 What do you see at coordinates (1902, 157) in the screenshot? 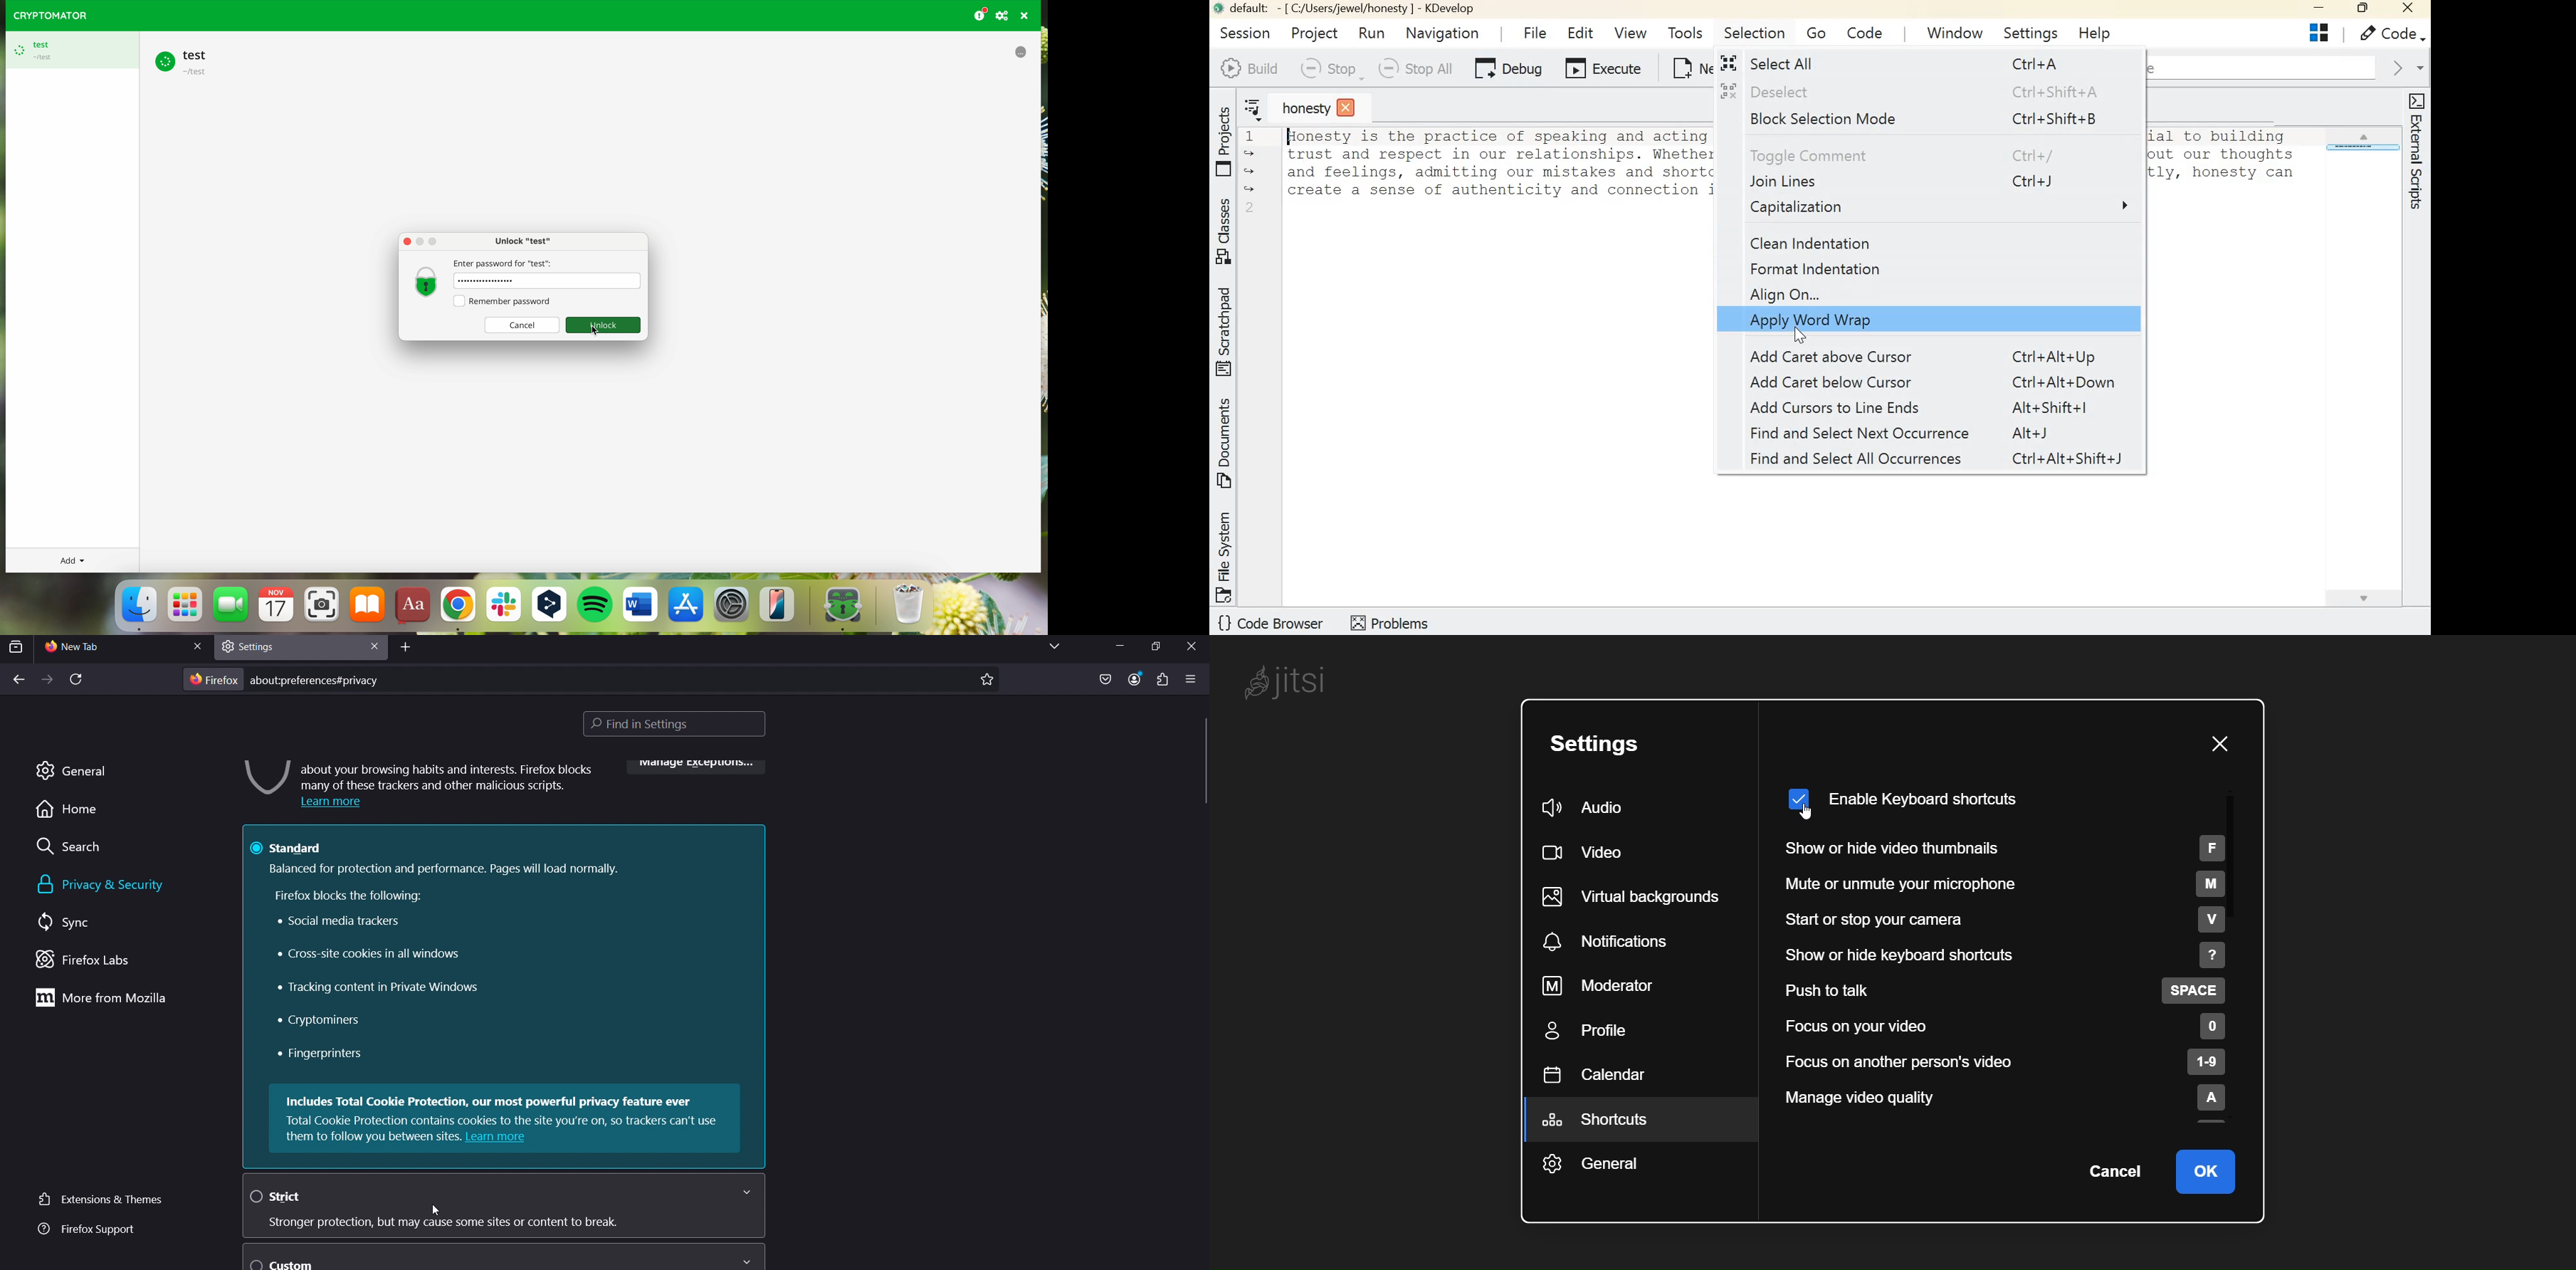
I see `Toggle comment` at bounding box center [1902, 157].